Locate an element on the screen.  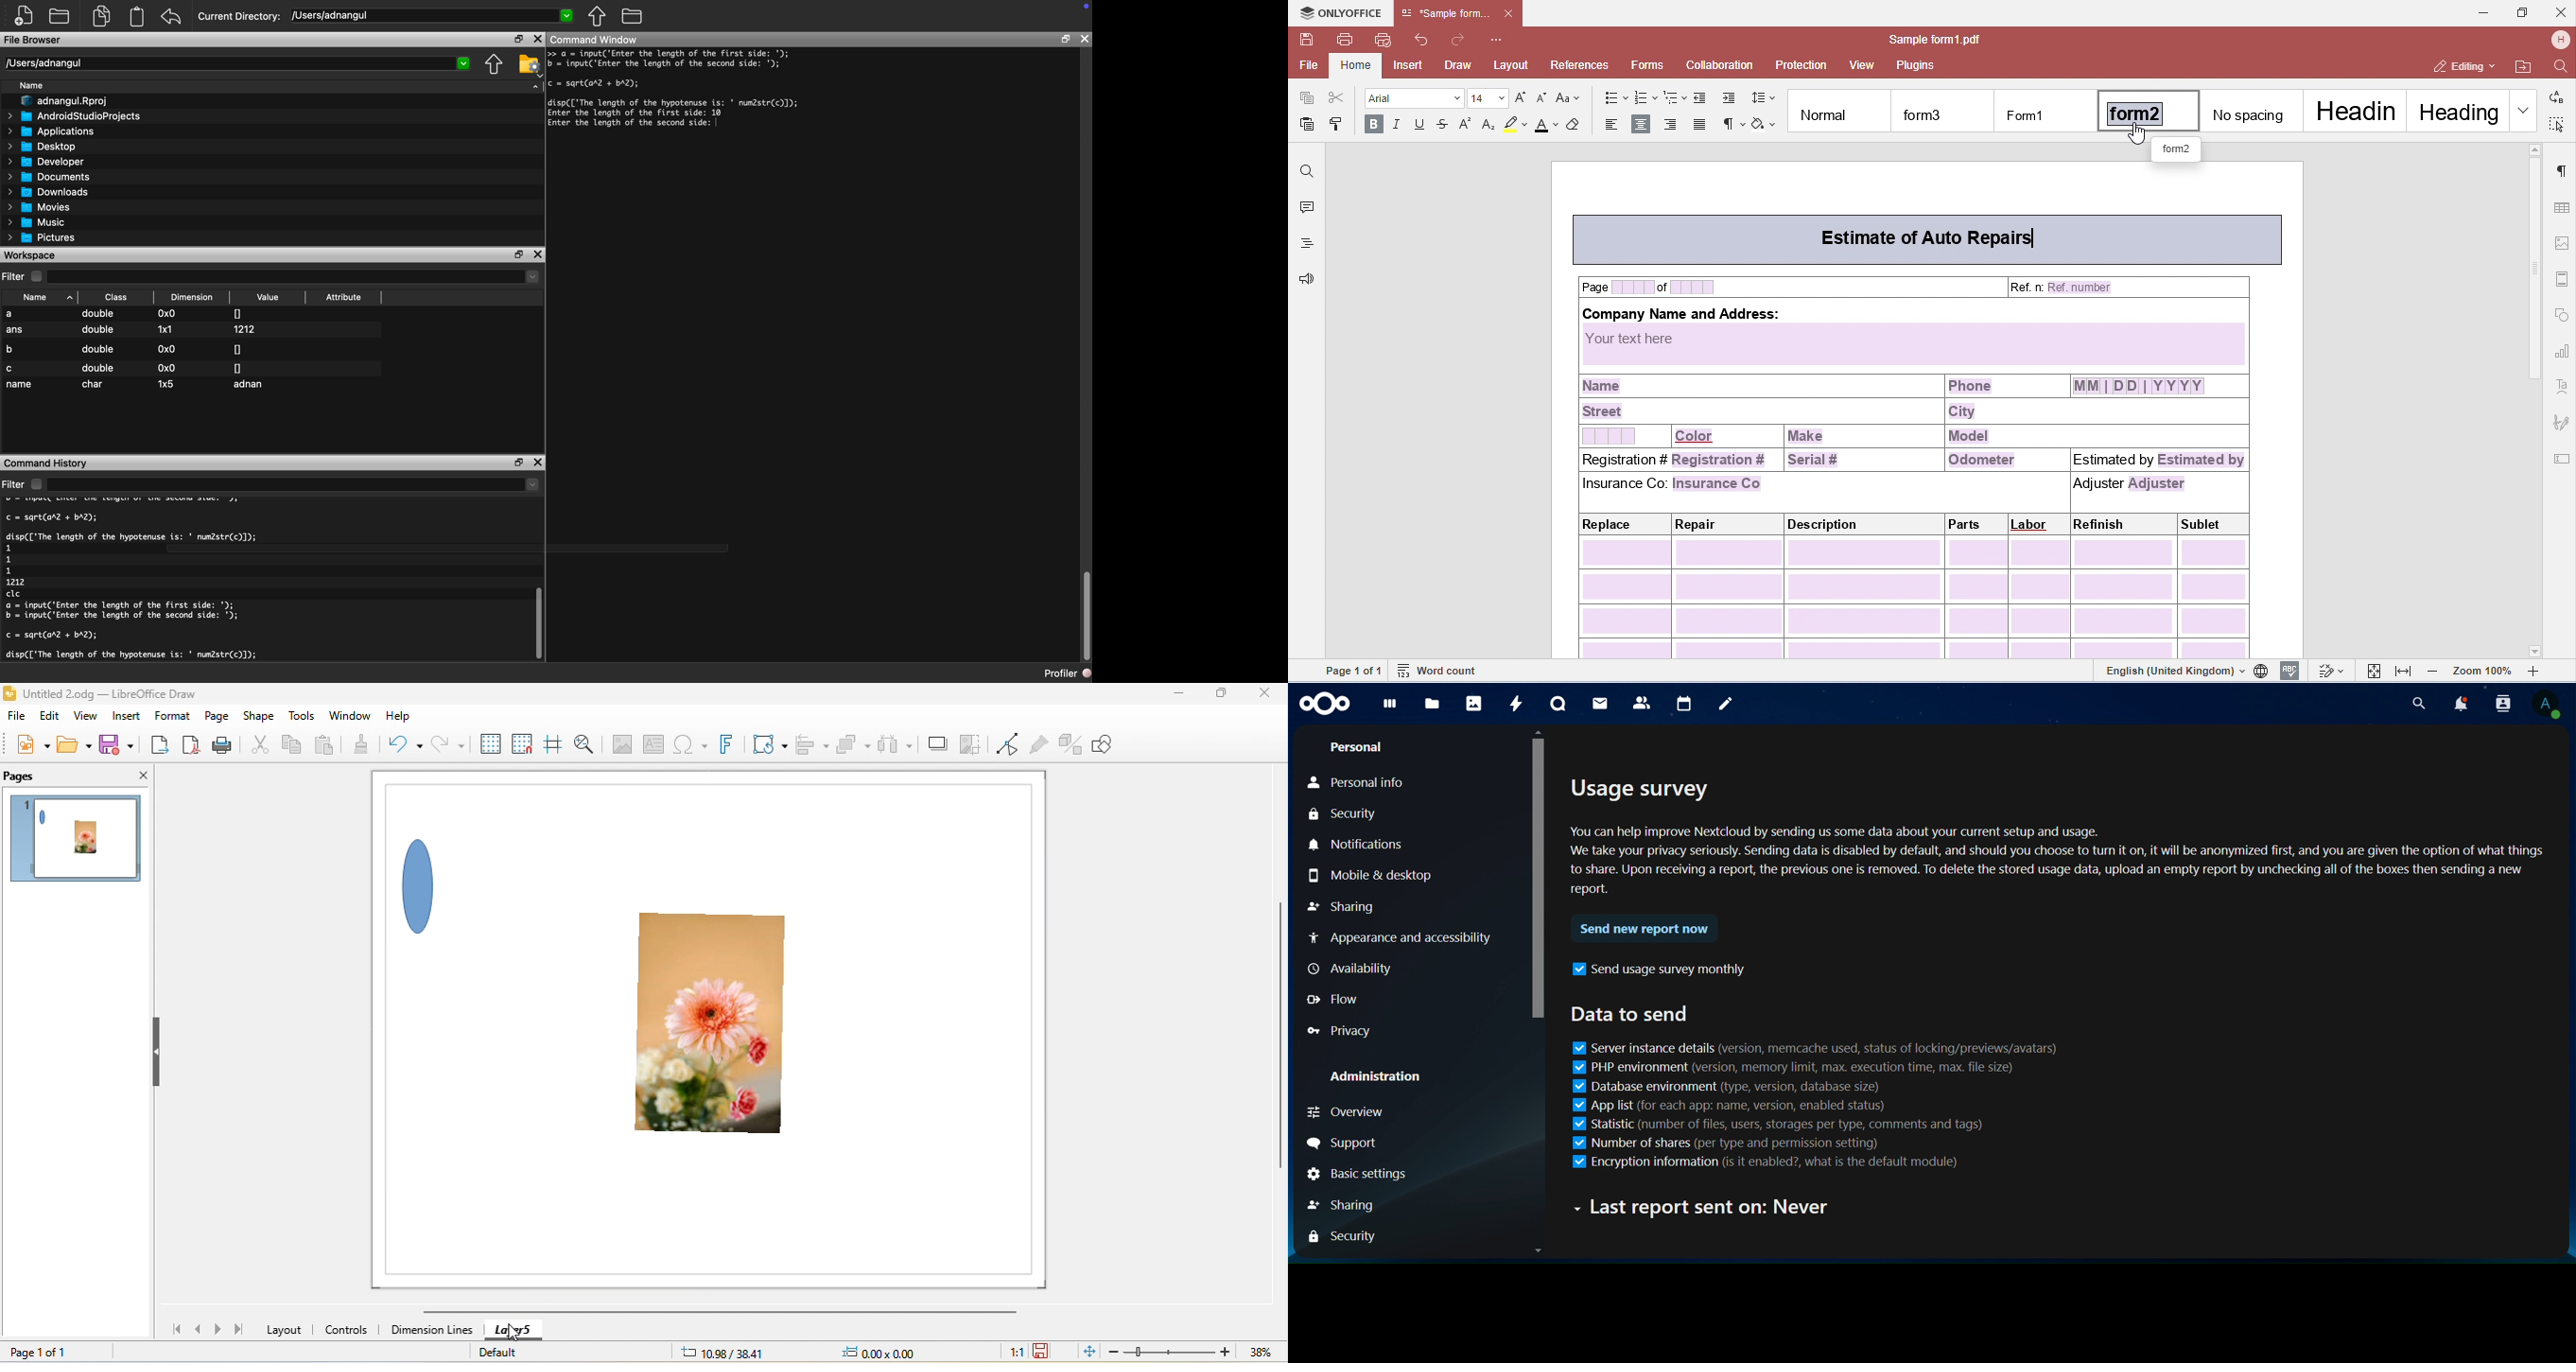
redo is located at coordinates (444, 747).